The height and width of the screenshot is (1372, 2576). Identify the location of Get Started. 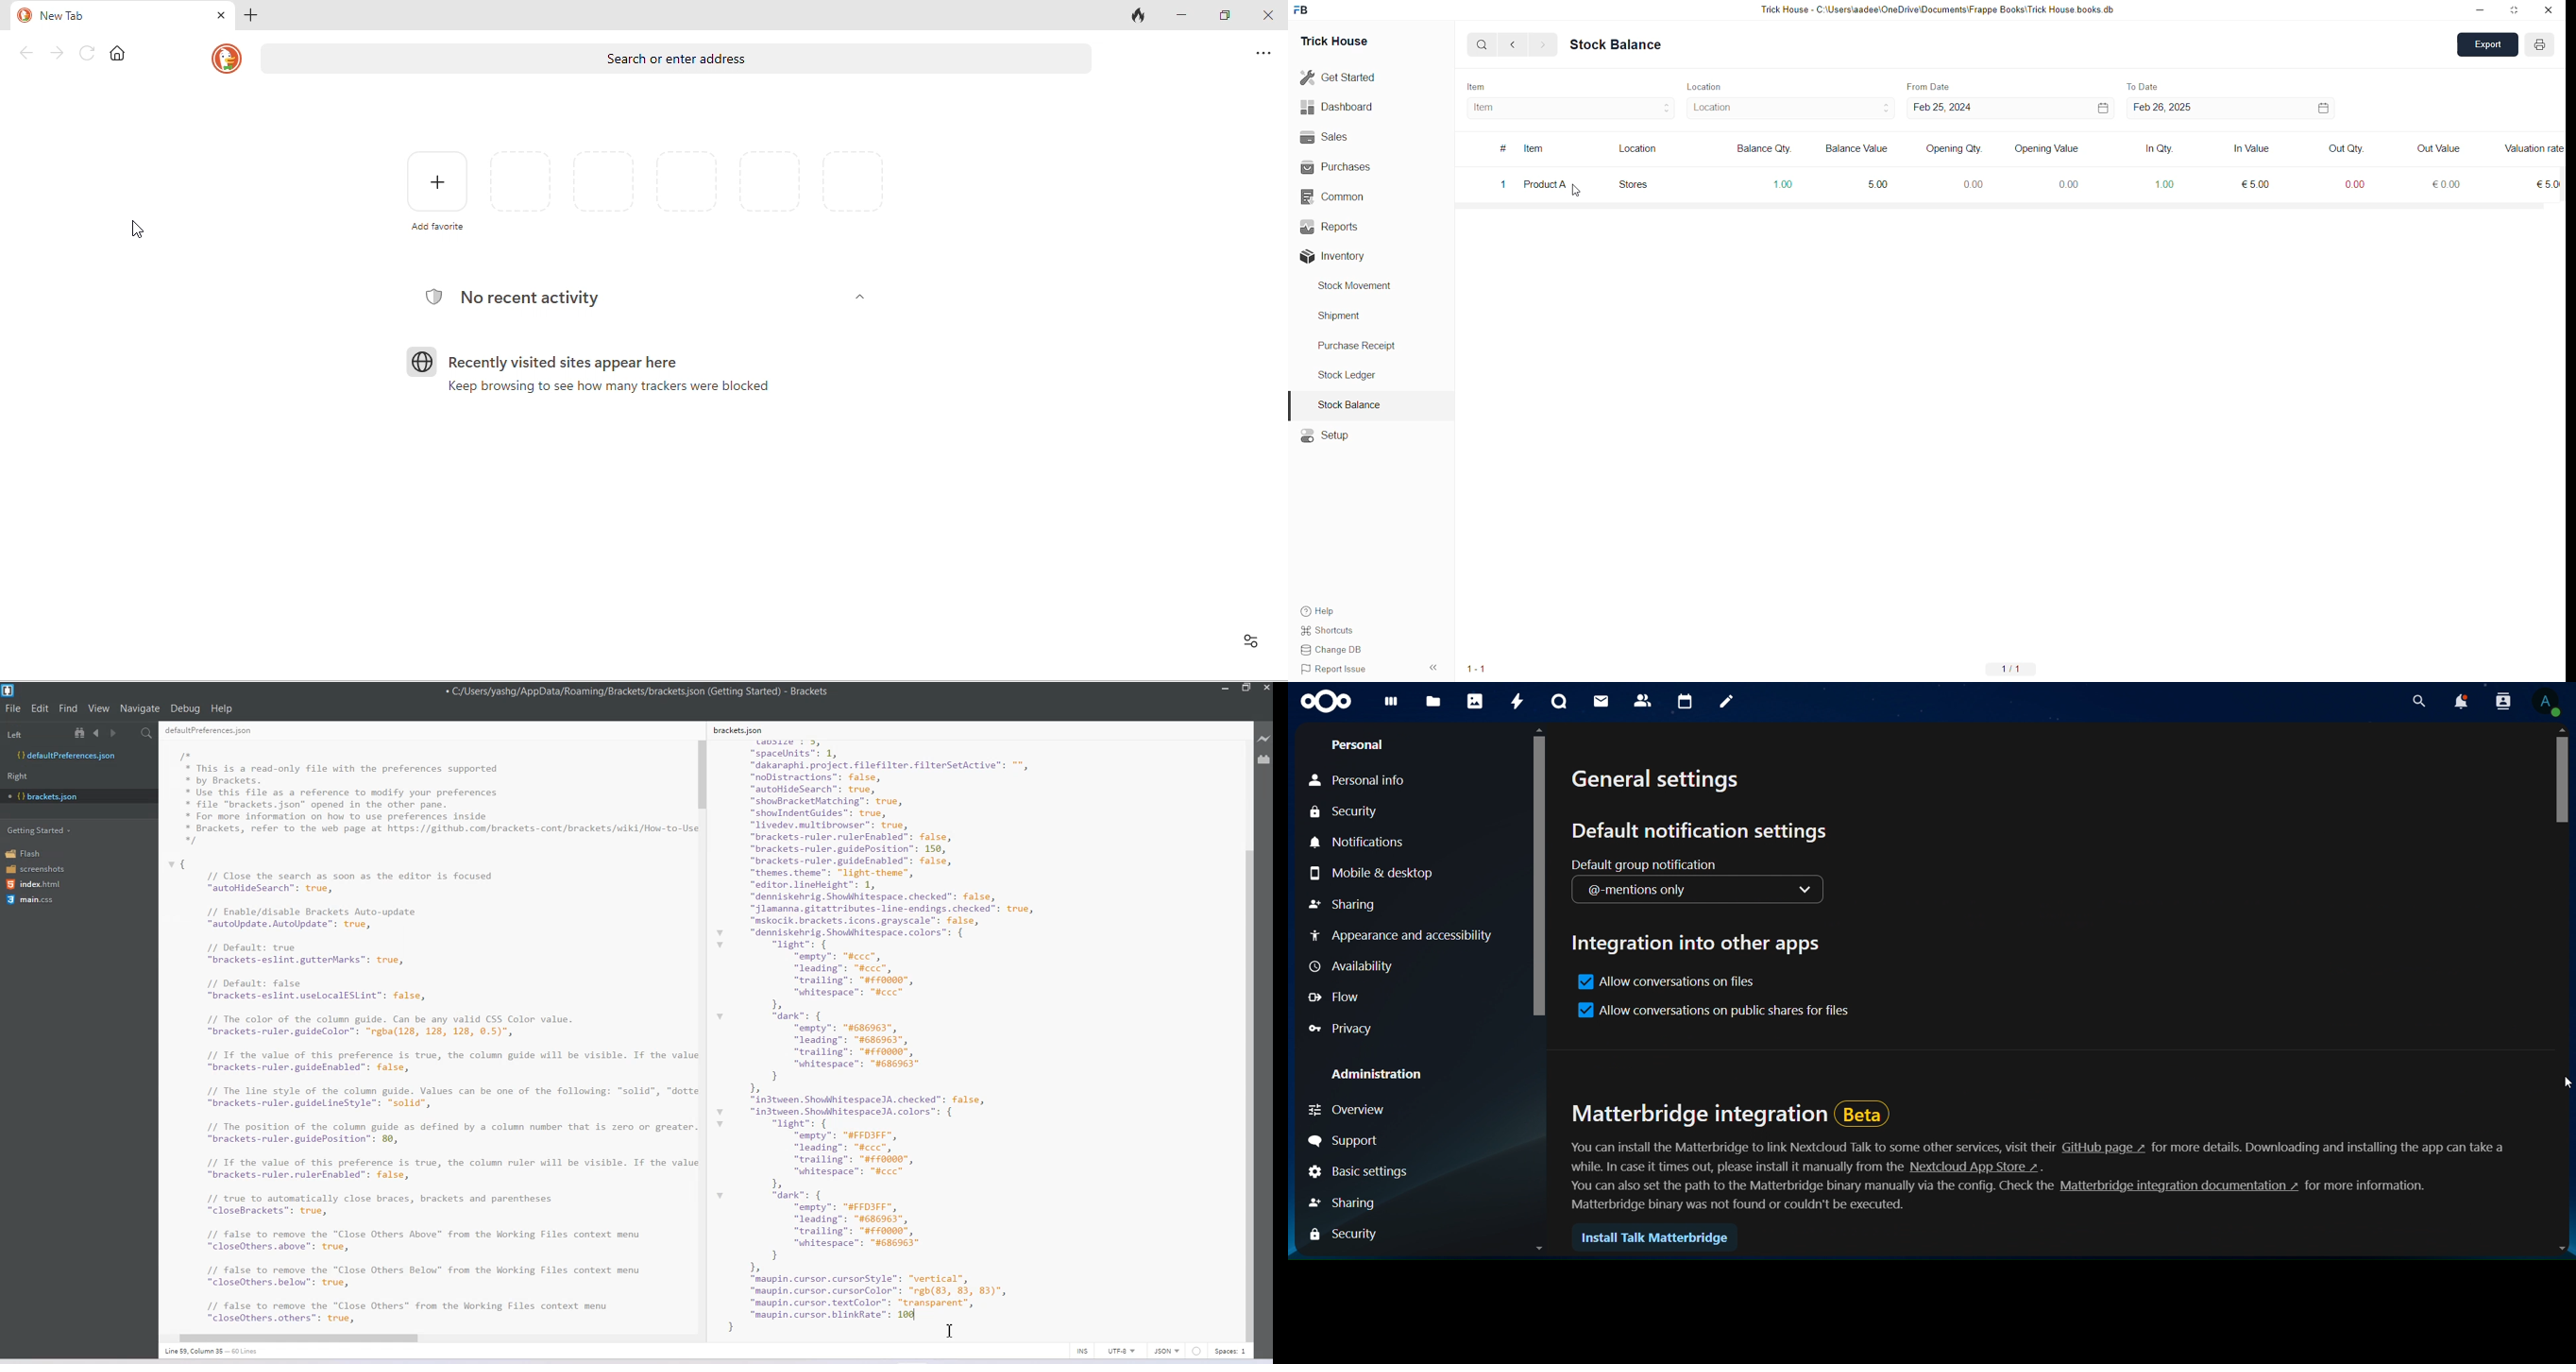
(1340, 79).